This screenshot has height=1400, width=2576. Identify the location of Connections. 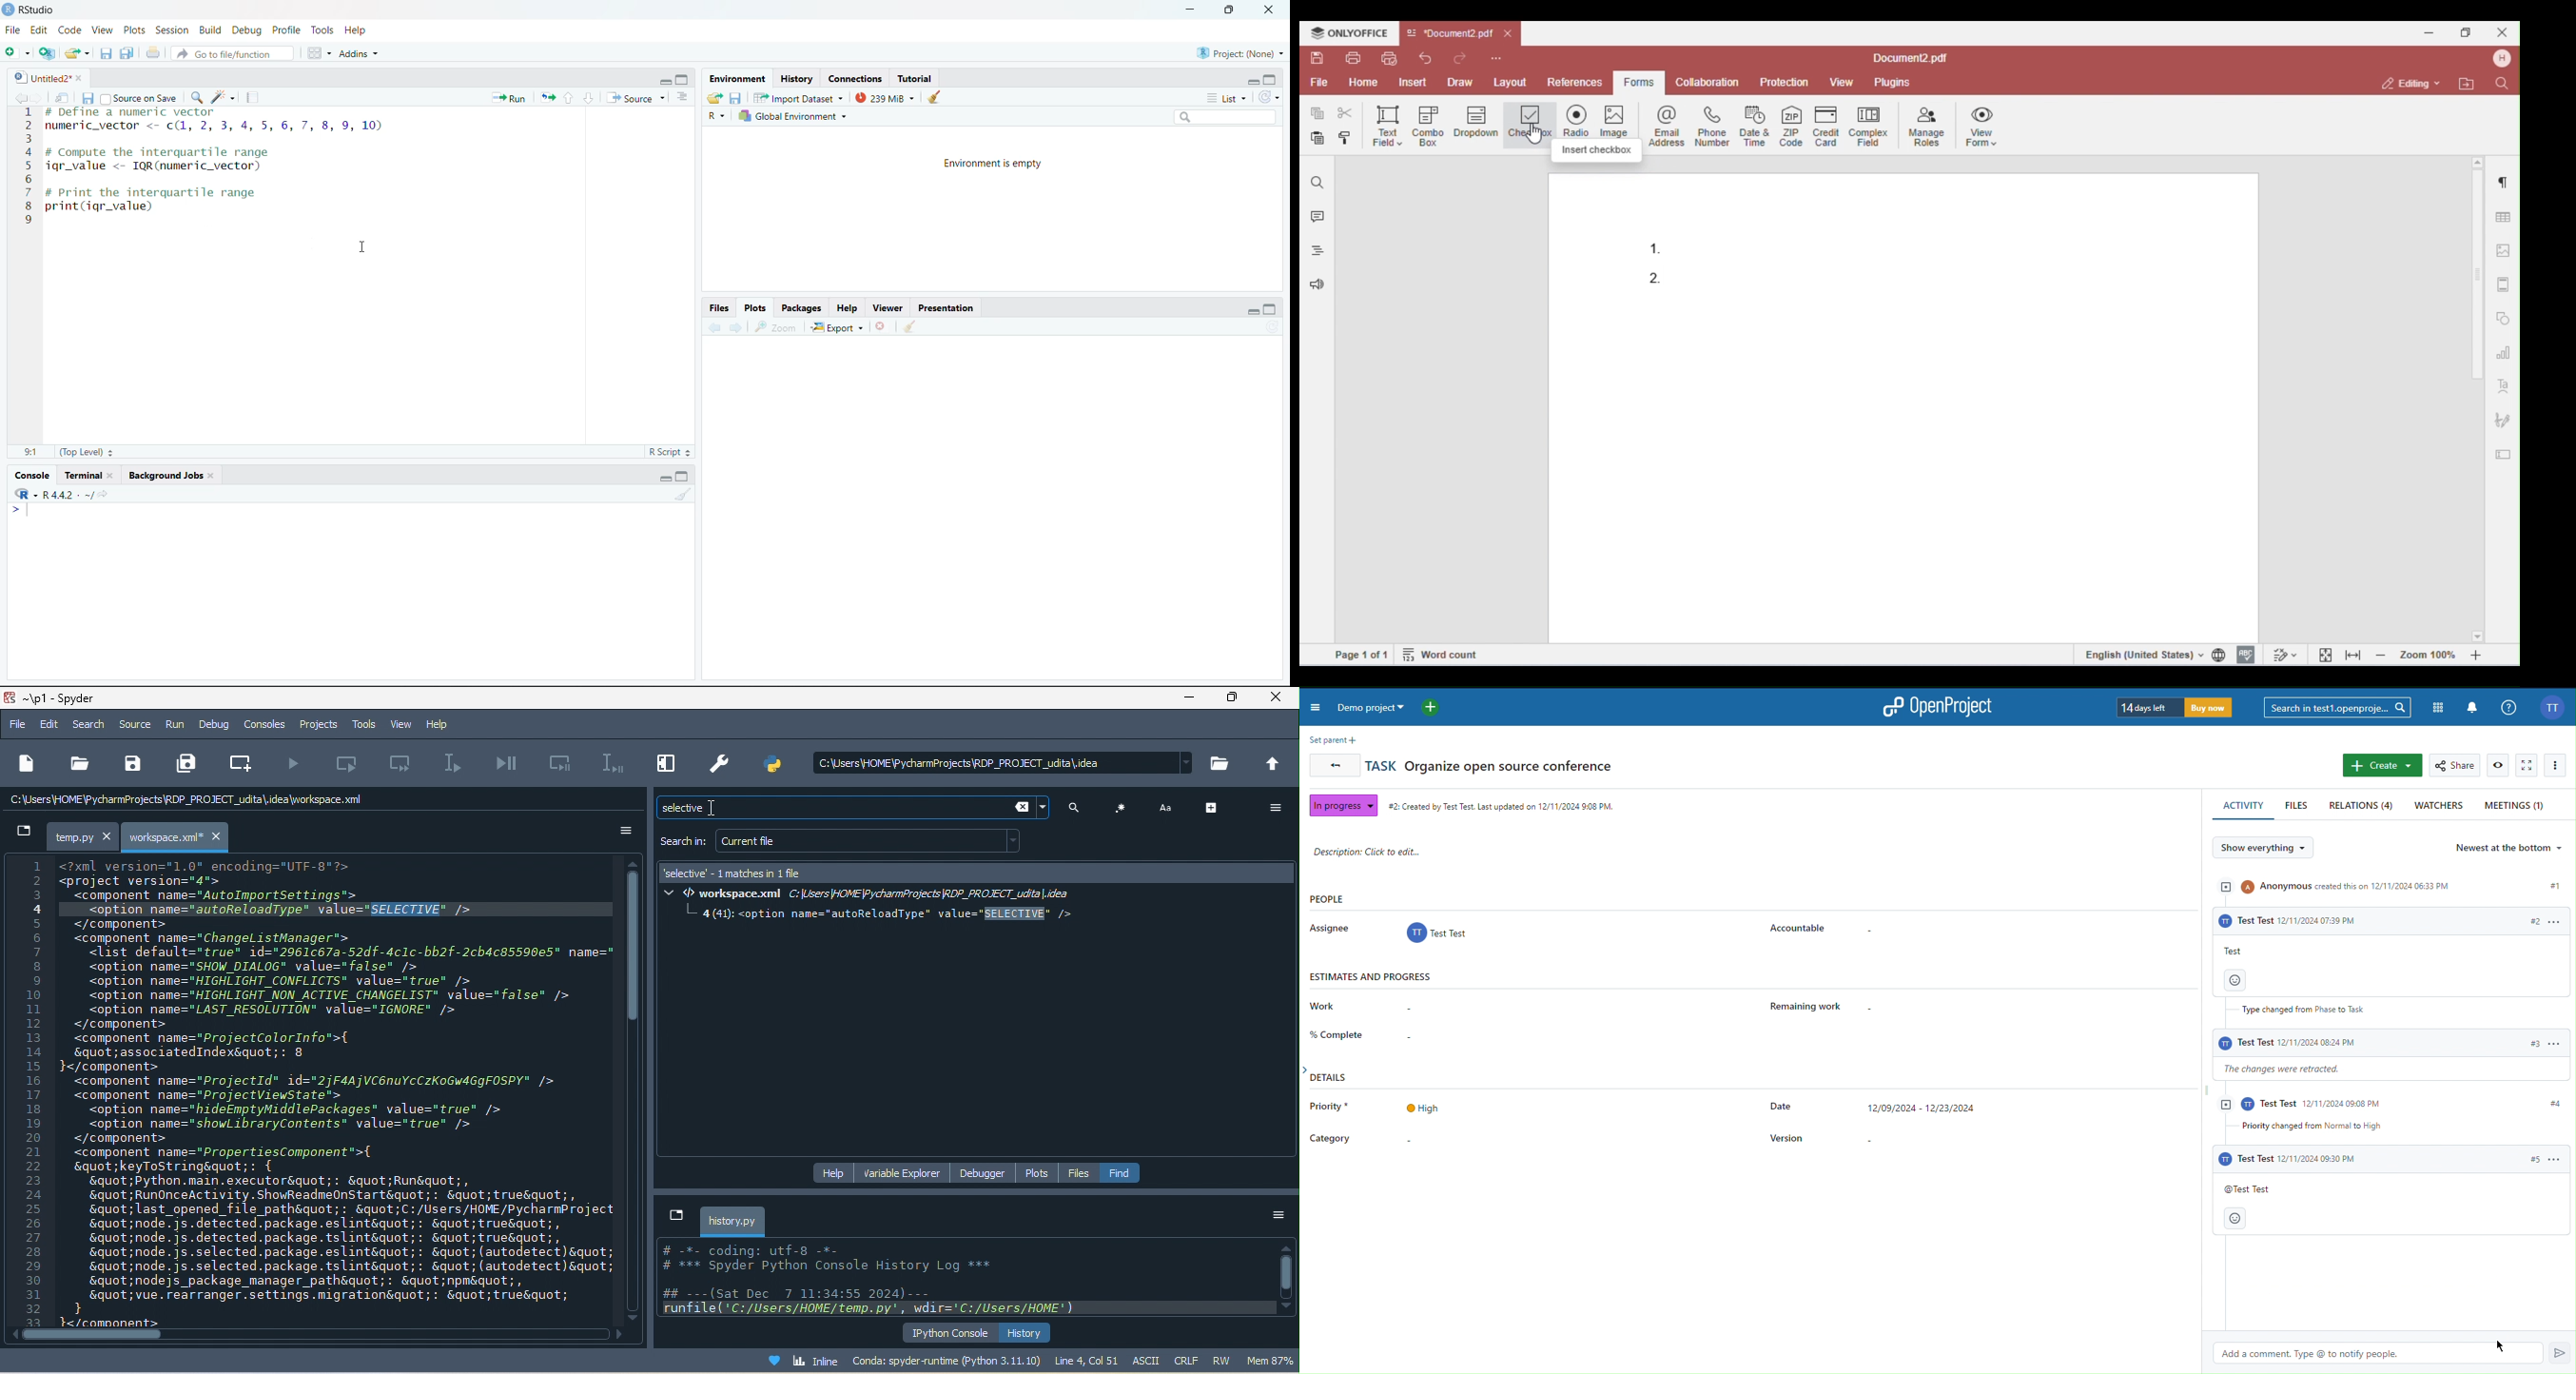
(855, 79).